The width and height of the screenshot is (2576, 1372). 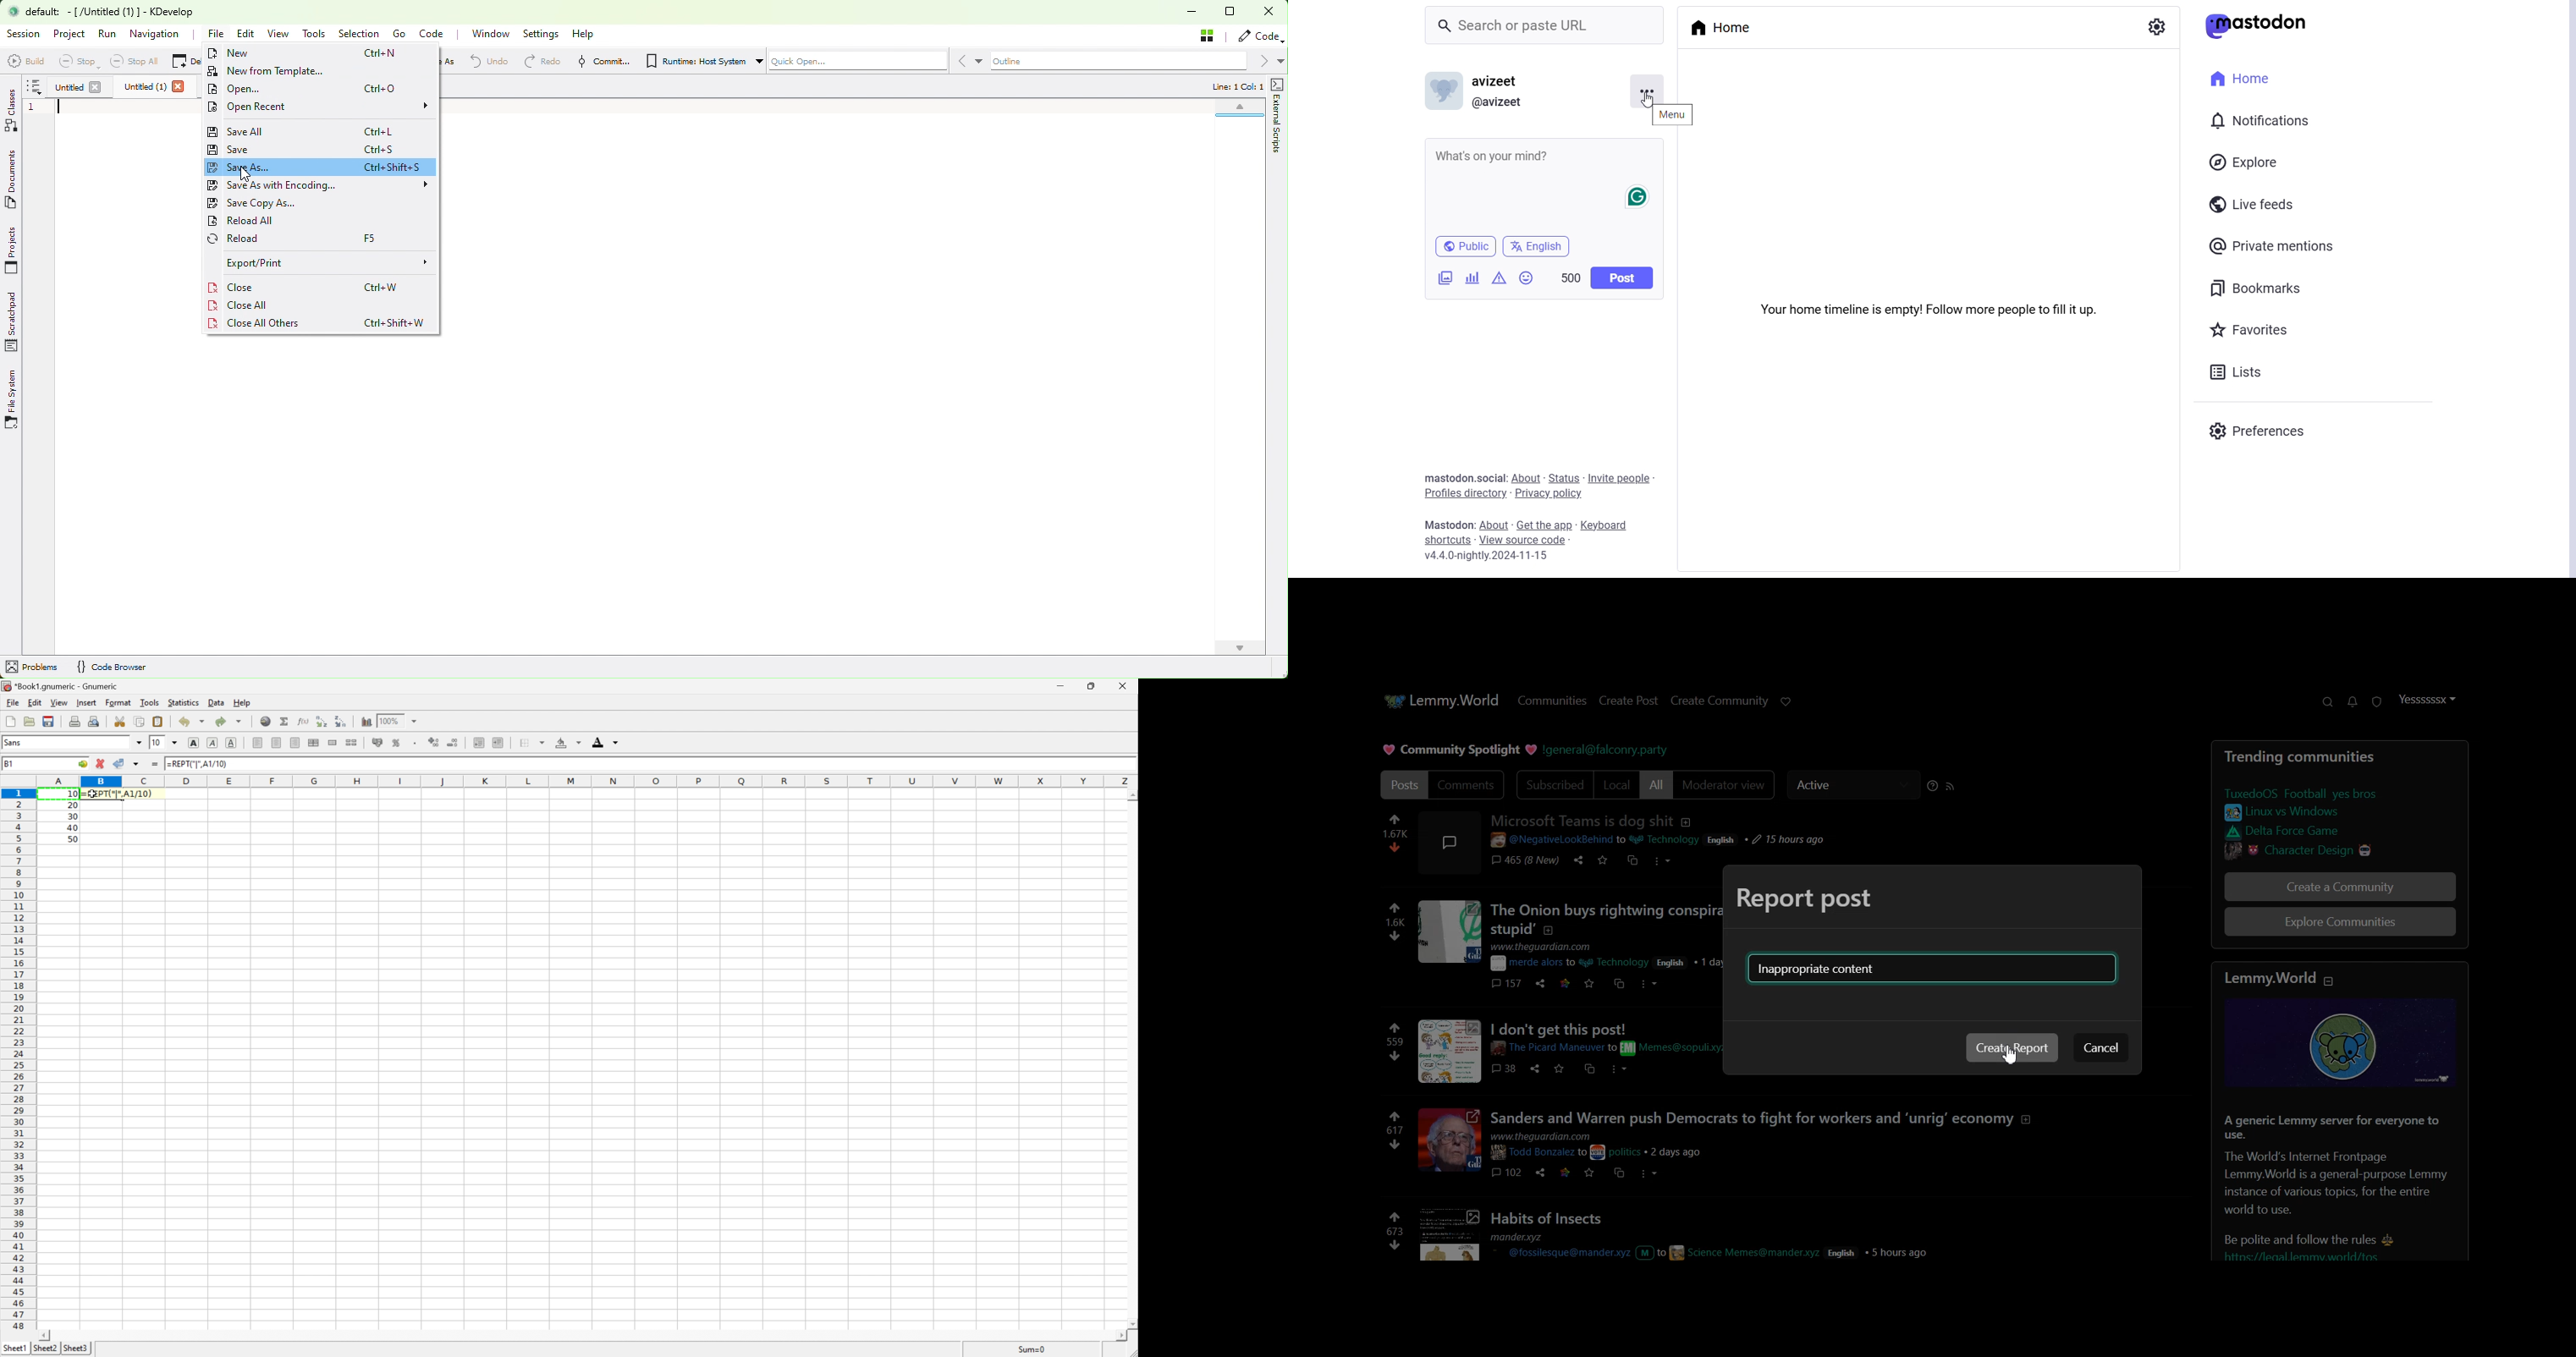 What do you see at coordinates (587, 782) in the screenshot?
I see `Column names` at bounding box center [587, 782].